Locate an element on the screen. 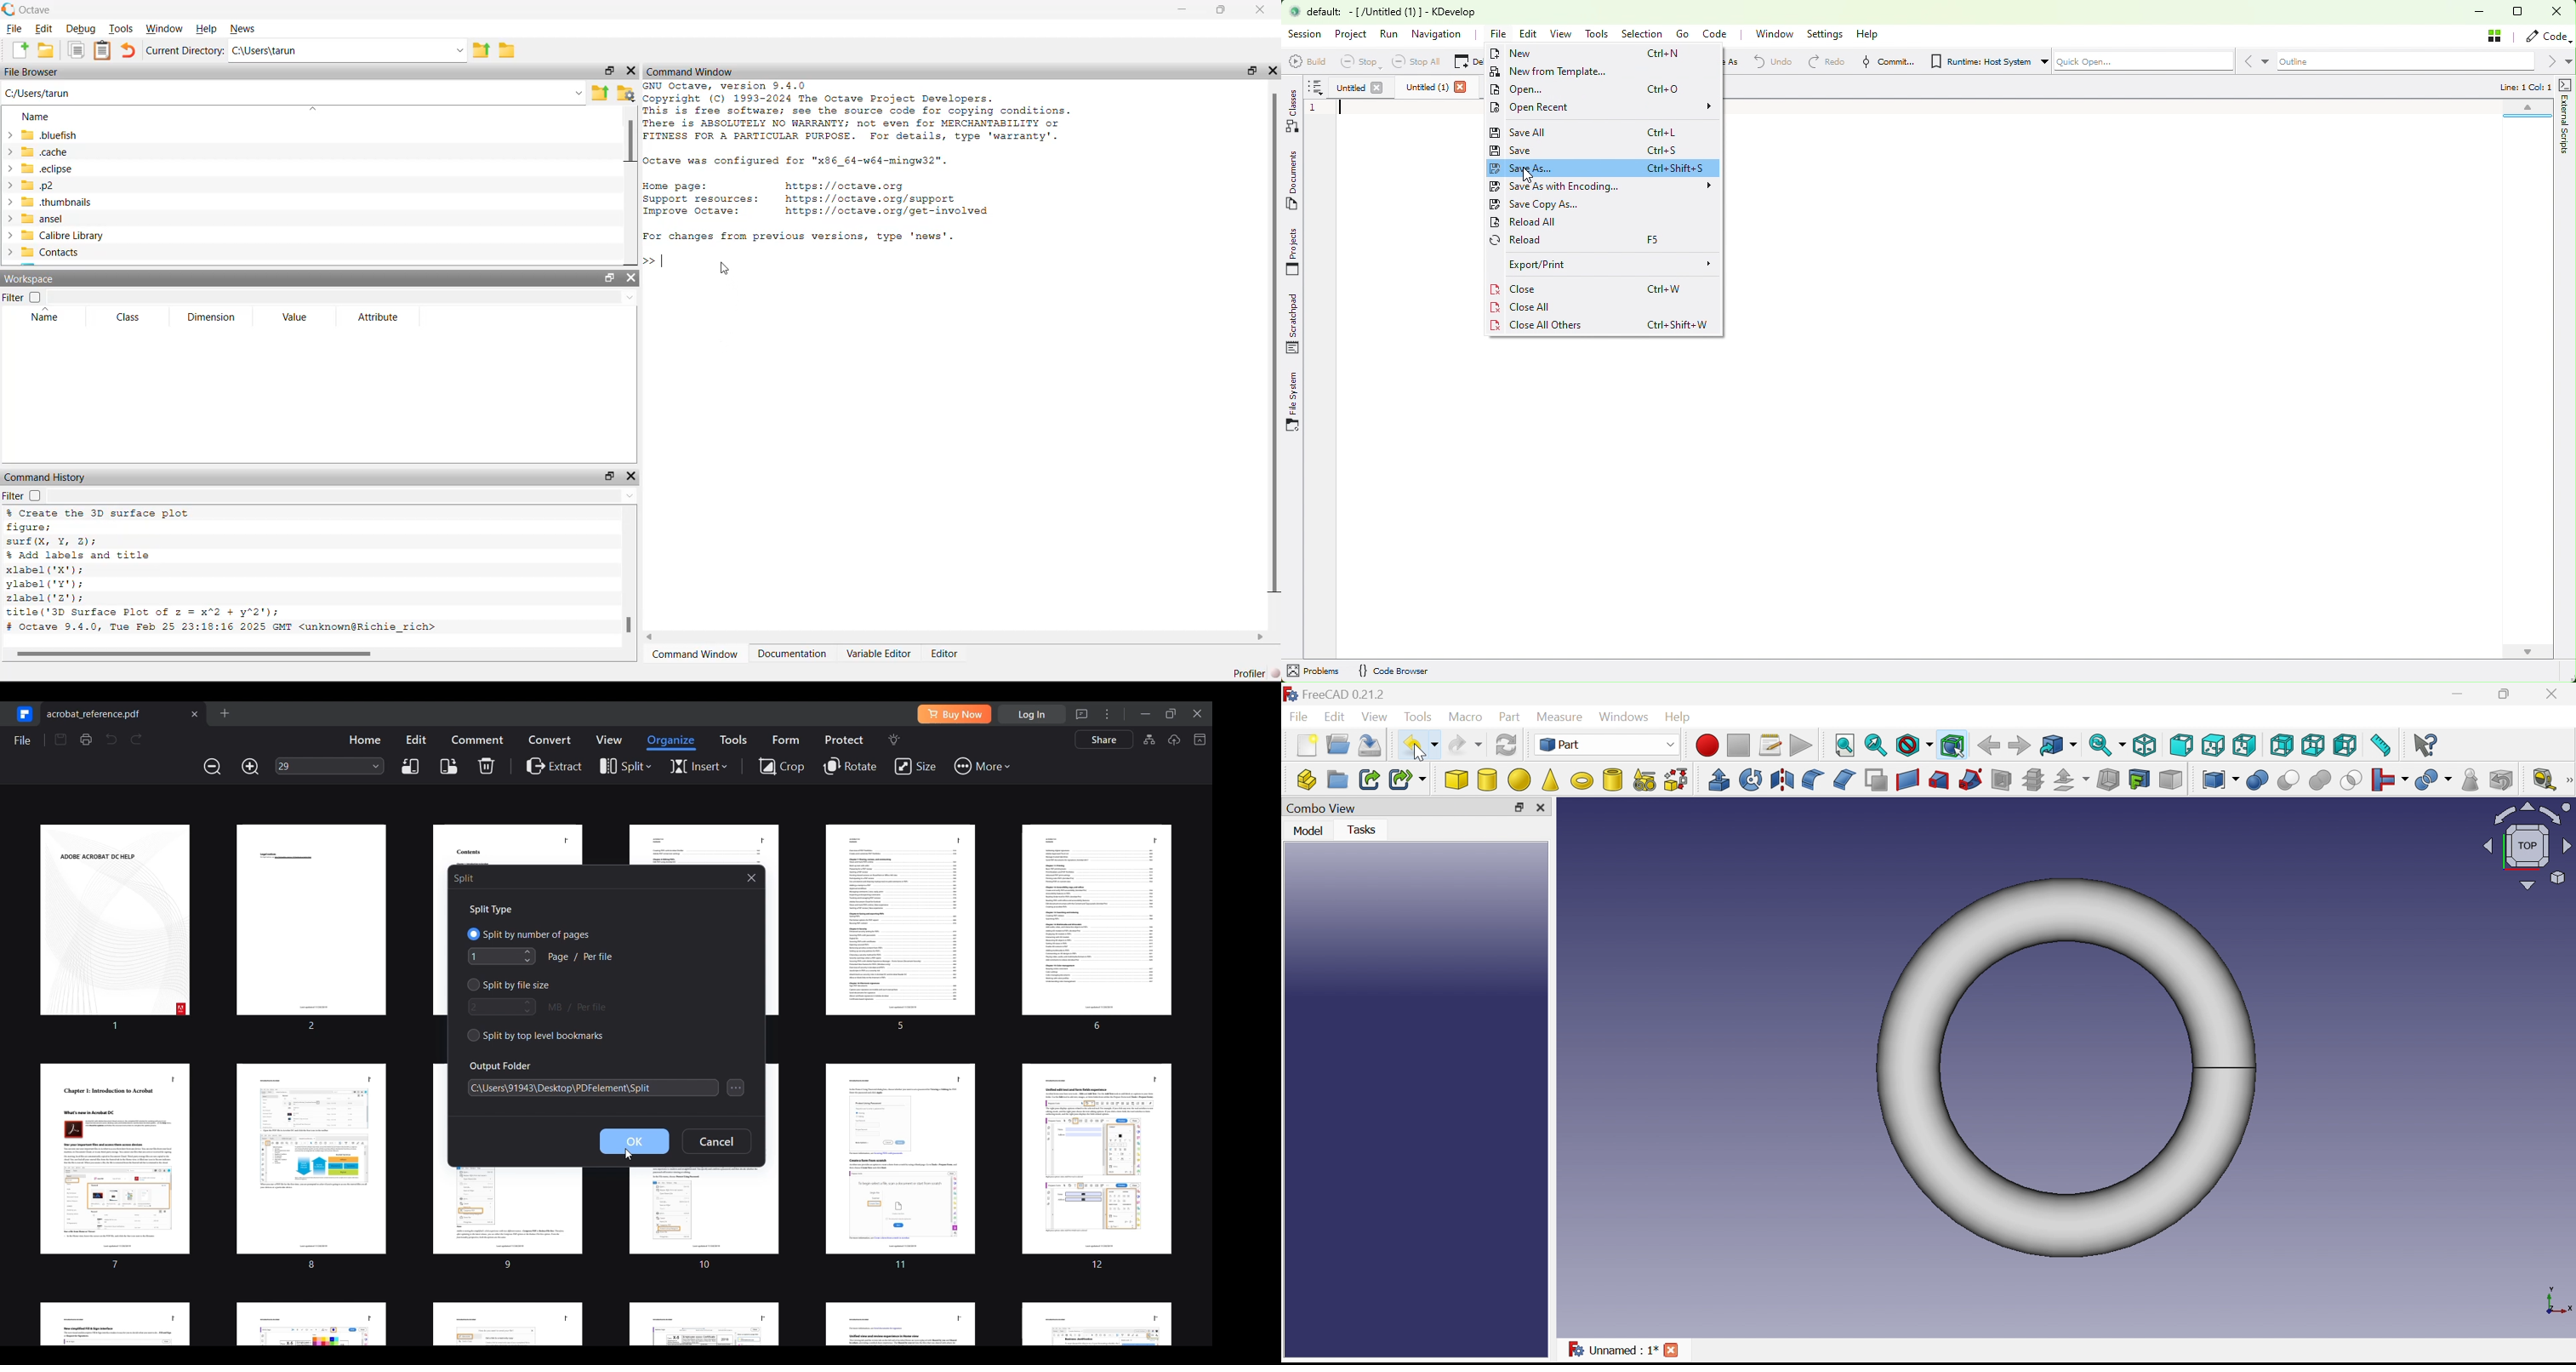  Command History is located at coordinates (46, 477).